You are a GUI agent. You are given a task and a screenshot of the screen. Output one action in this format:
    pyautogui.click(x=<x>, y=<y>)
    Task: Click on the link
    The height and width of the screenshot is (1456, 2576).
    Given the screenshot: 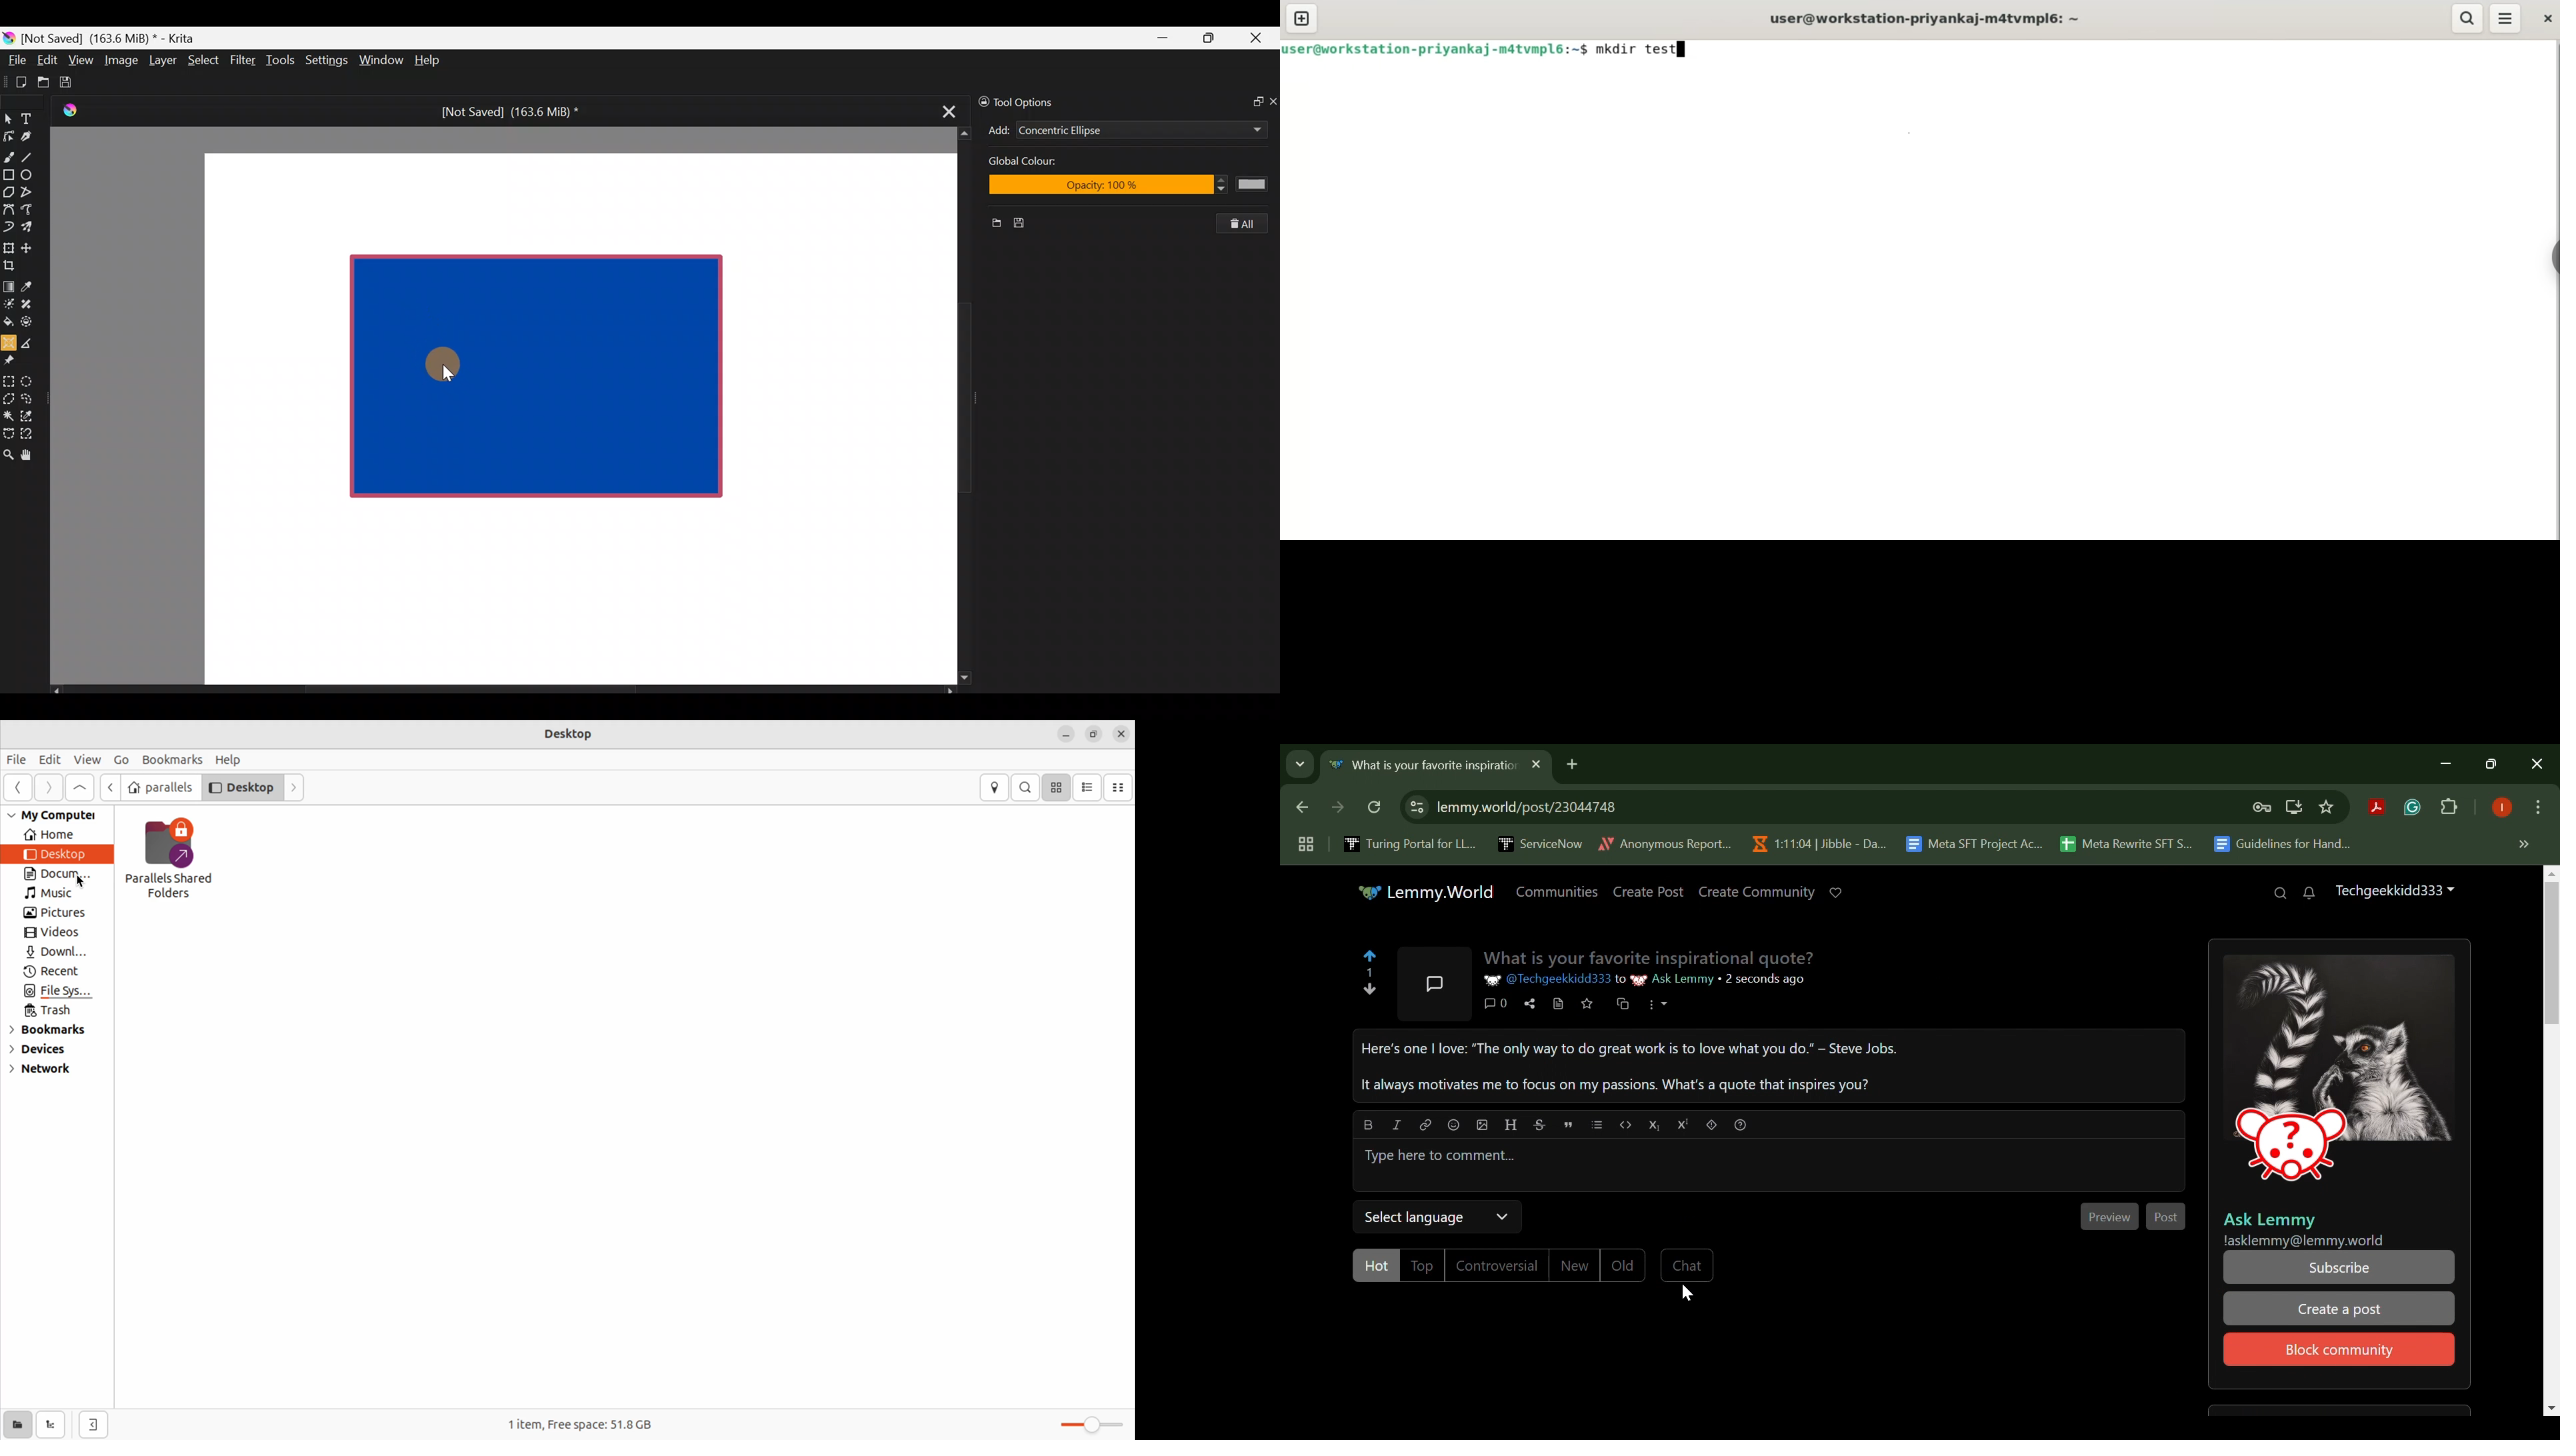 What is the action you would take?
    pyautogui.click(x=1426, y=1125)
    